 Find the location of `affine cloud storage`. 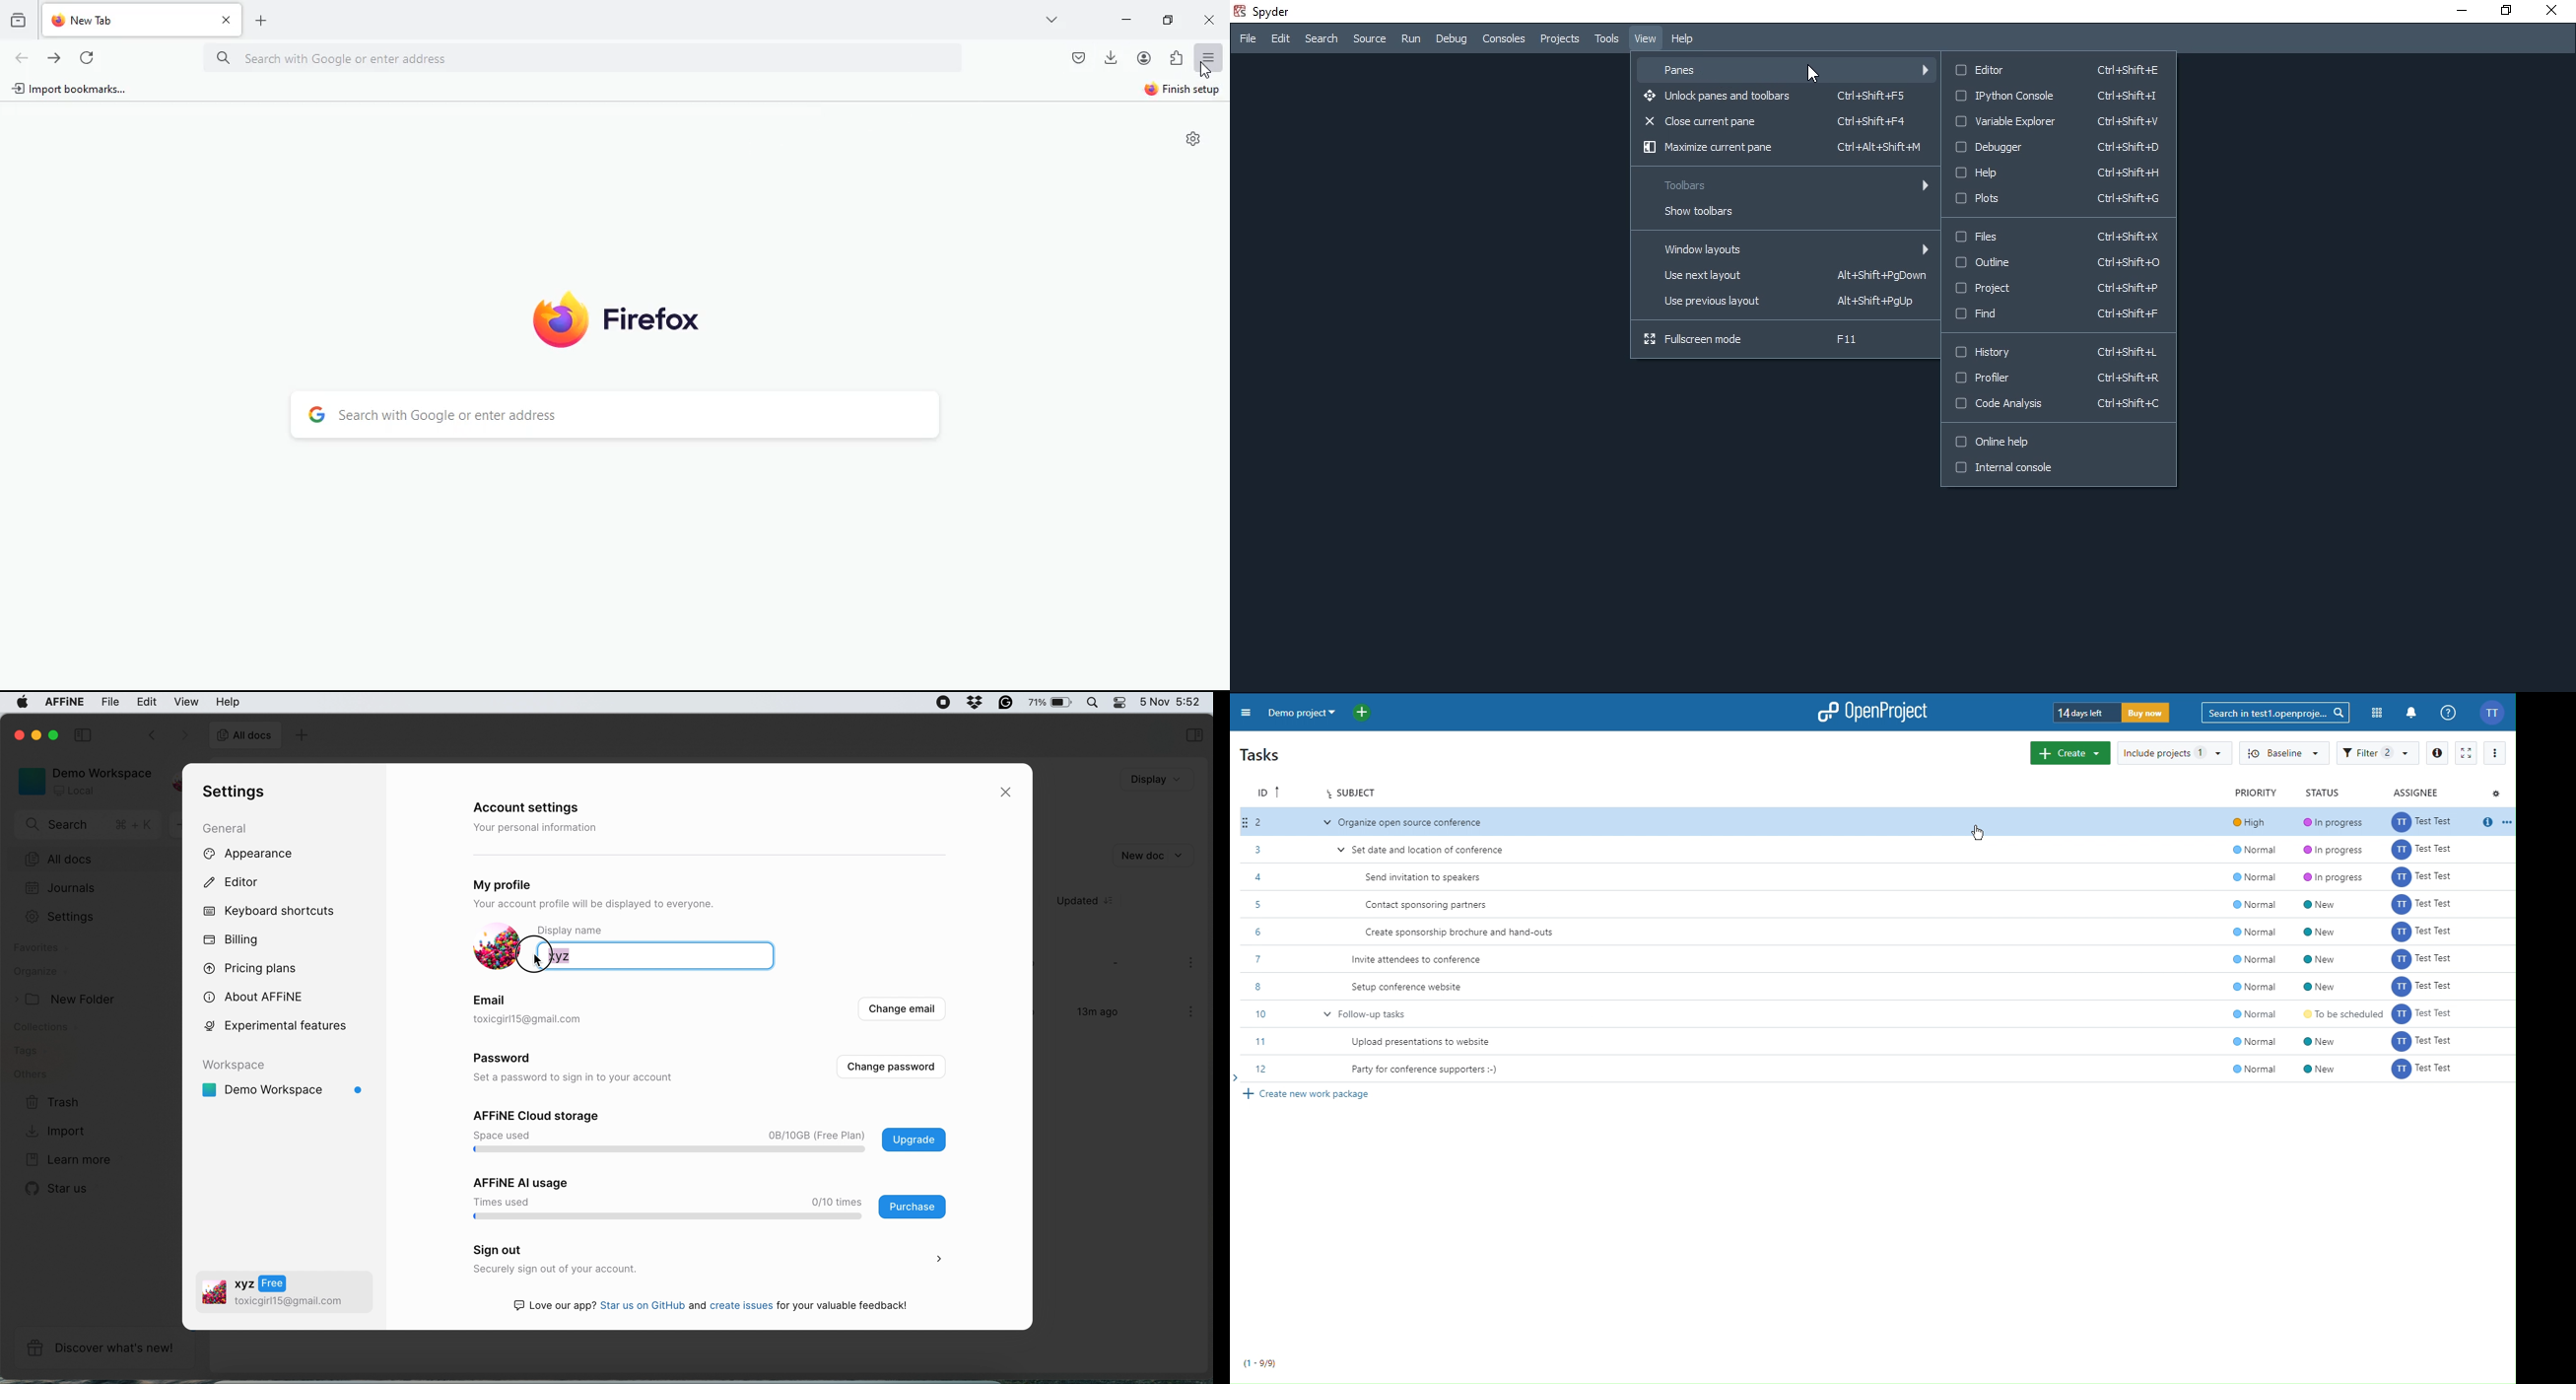

affine cloud storage is located at coordinates (713, 1133).